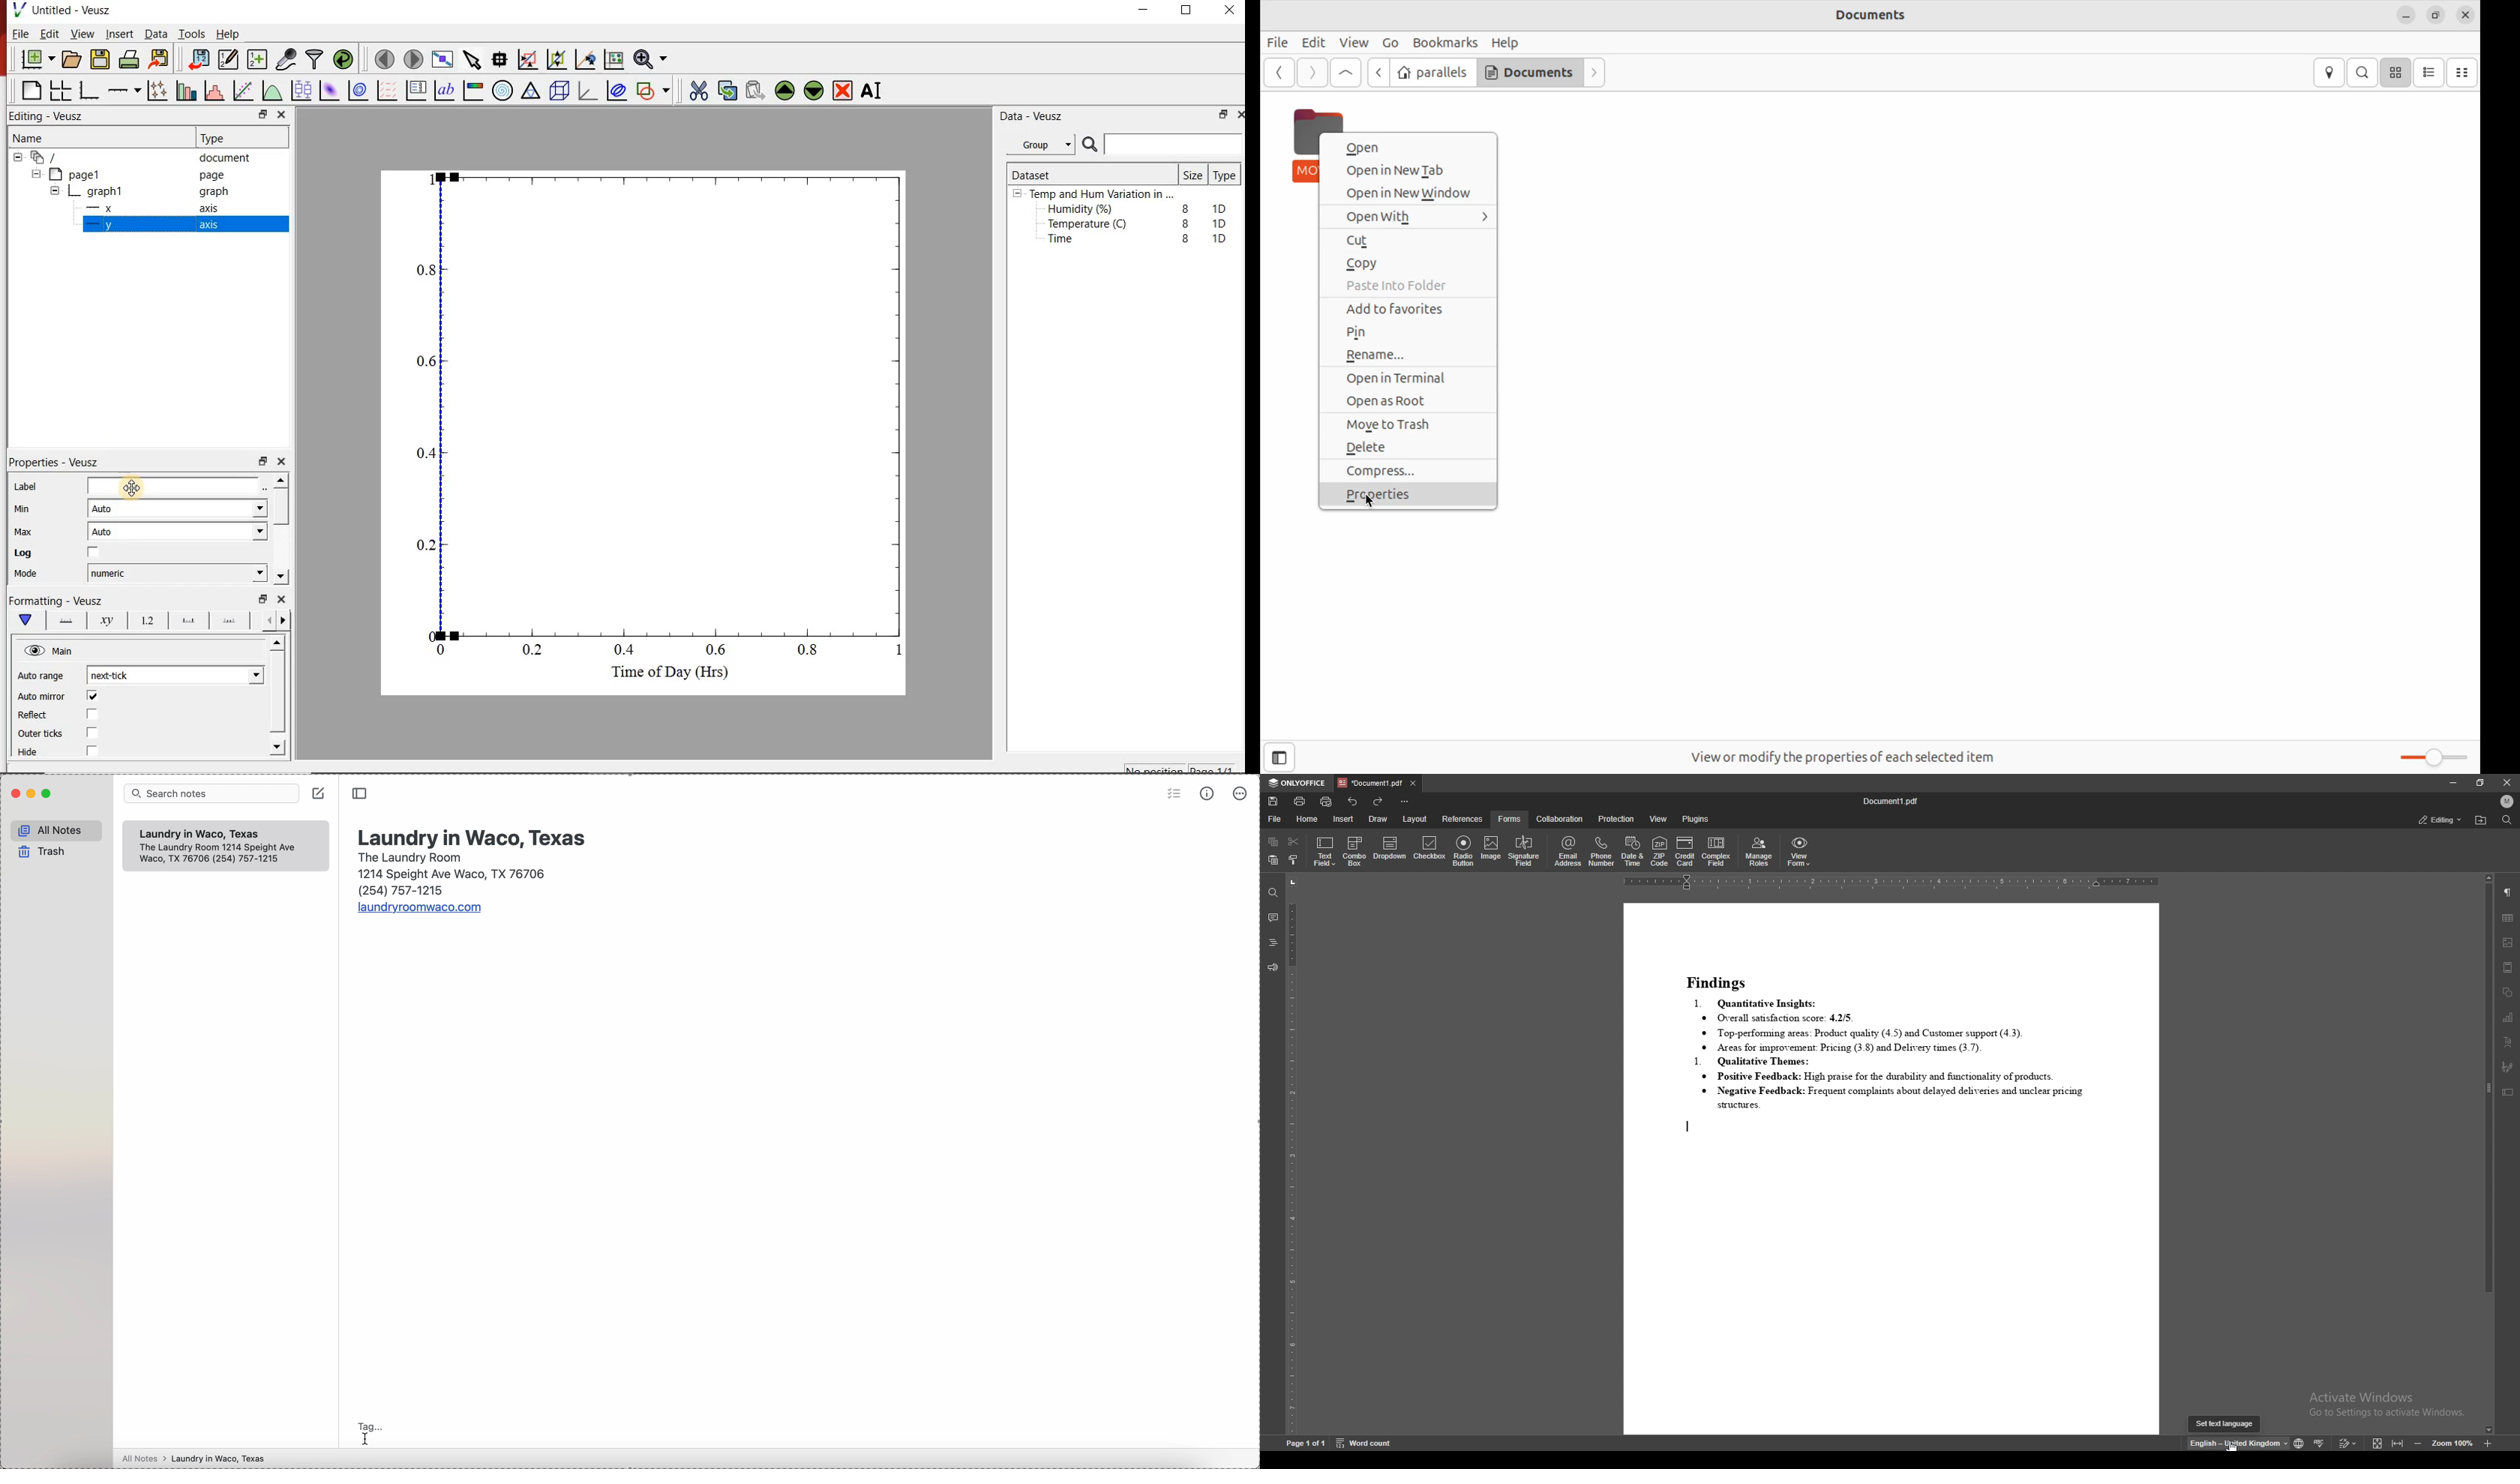 The image size is (2520, 1484). Describe the element at coordinates (1294, 841) in the screenshot. I see `cut` at that location.